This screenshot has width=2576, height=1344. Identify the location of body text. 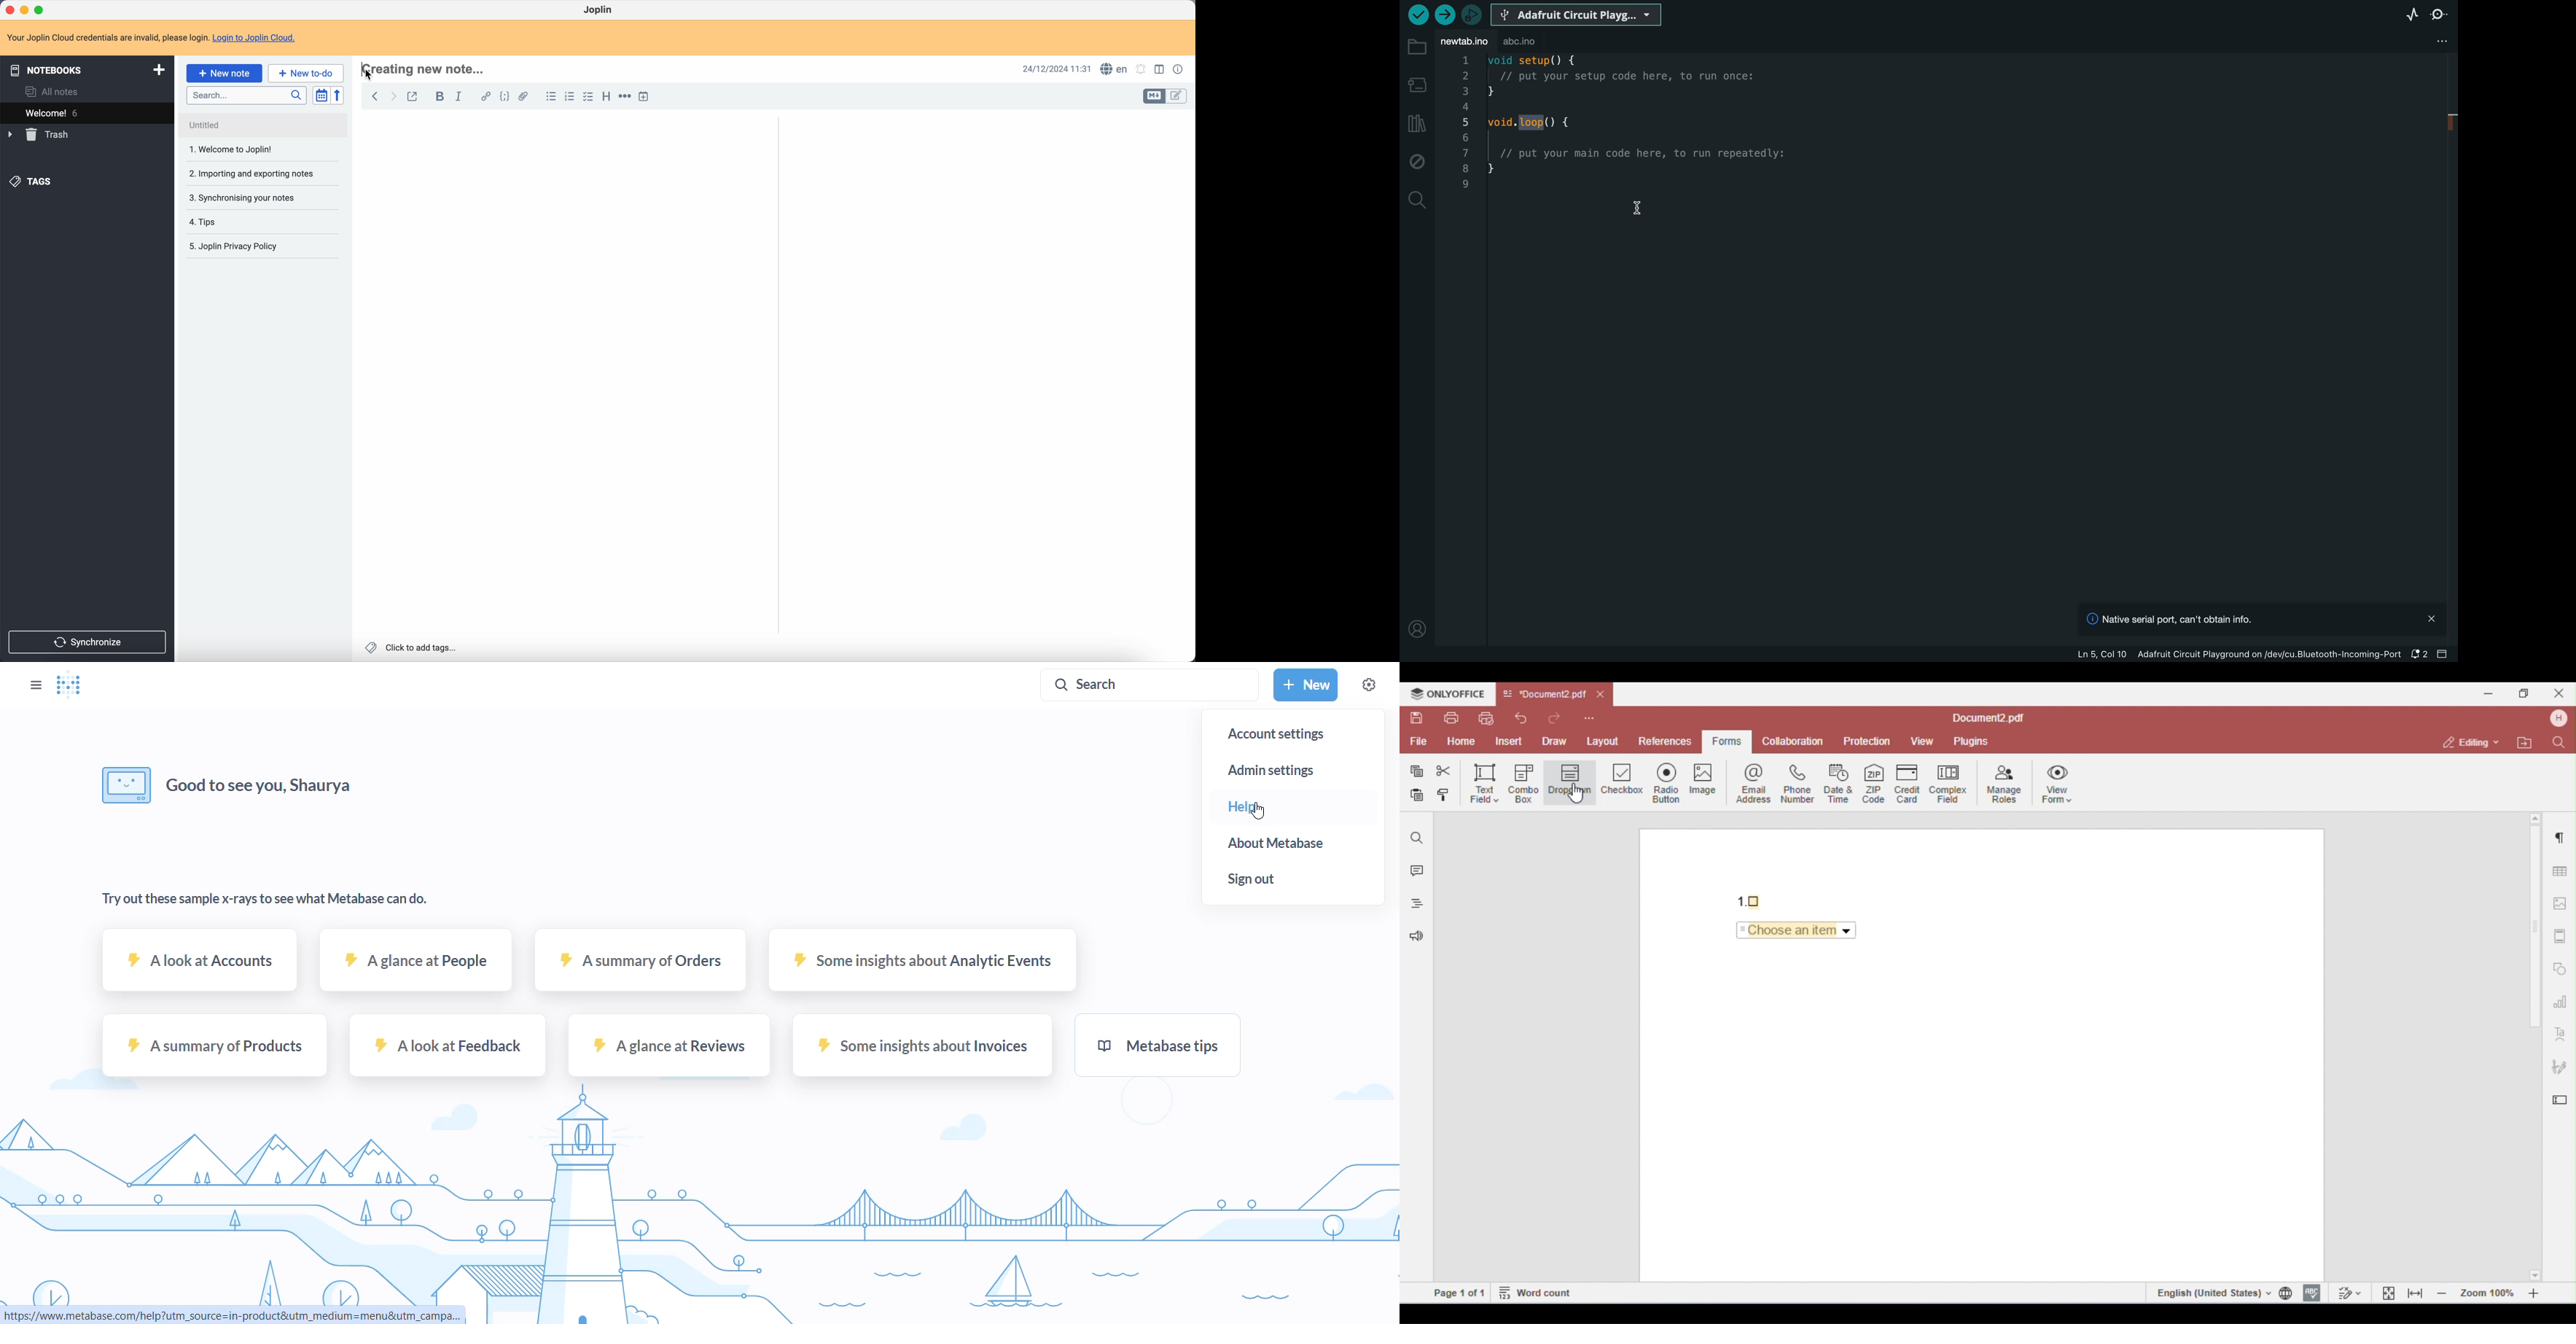
(572, 374).